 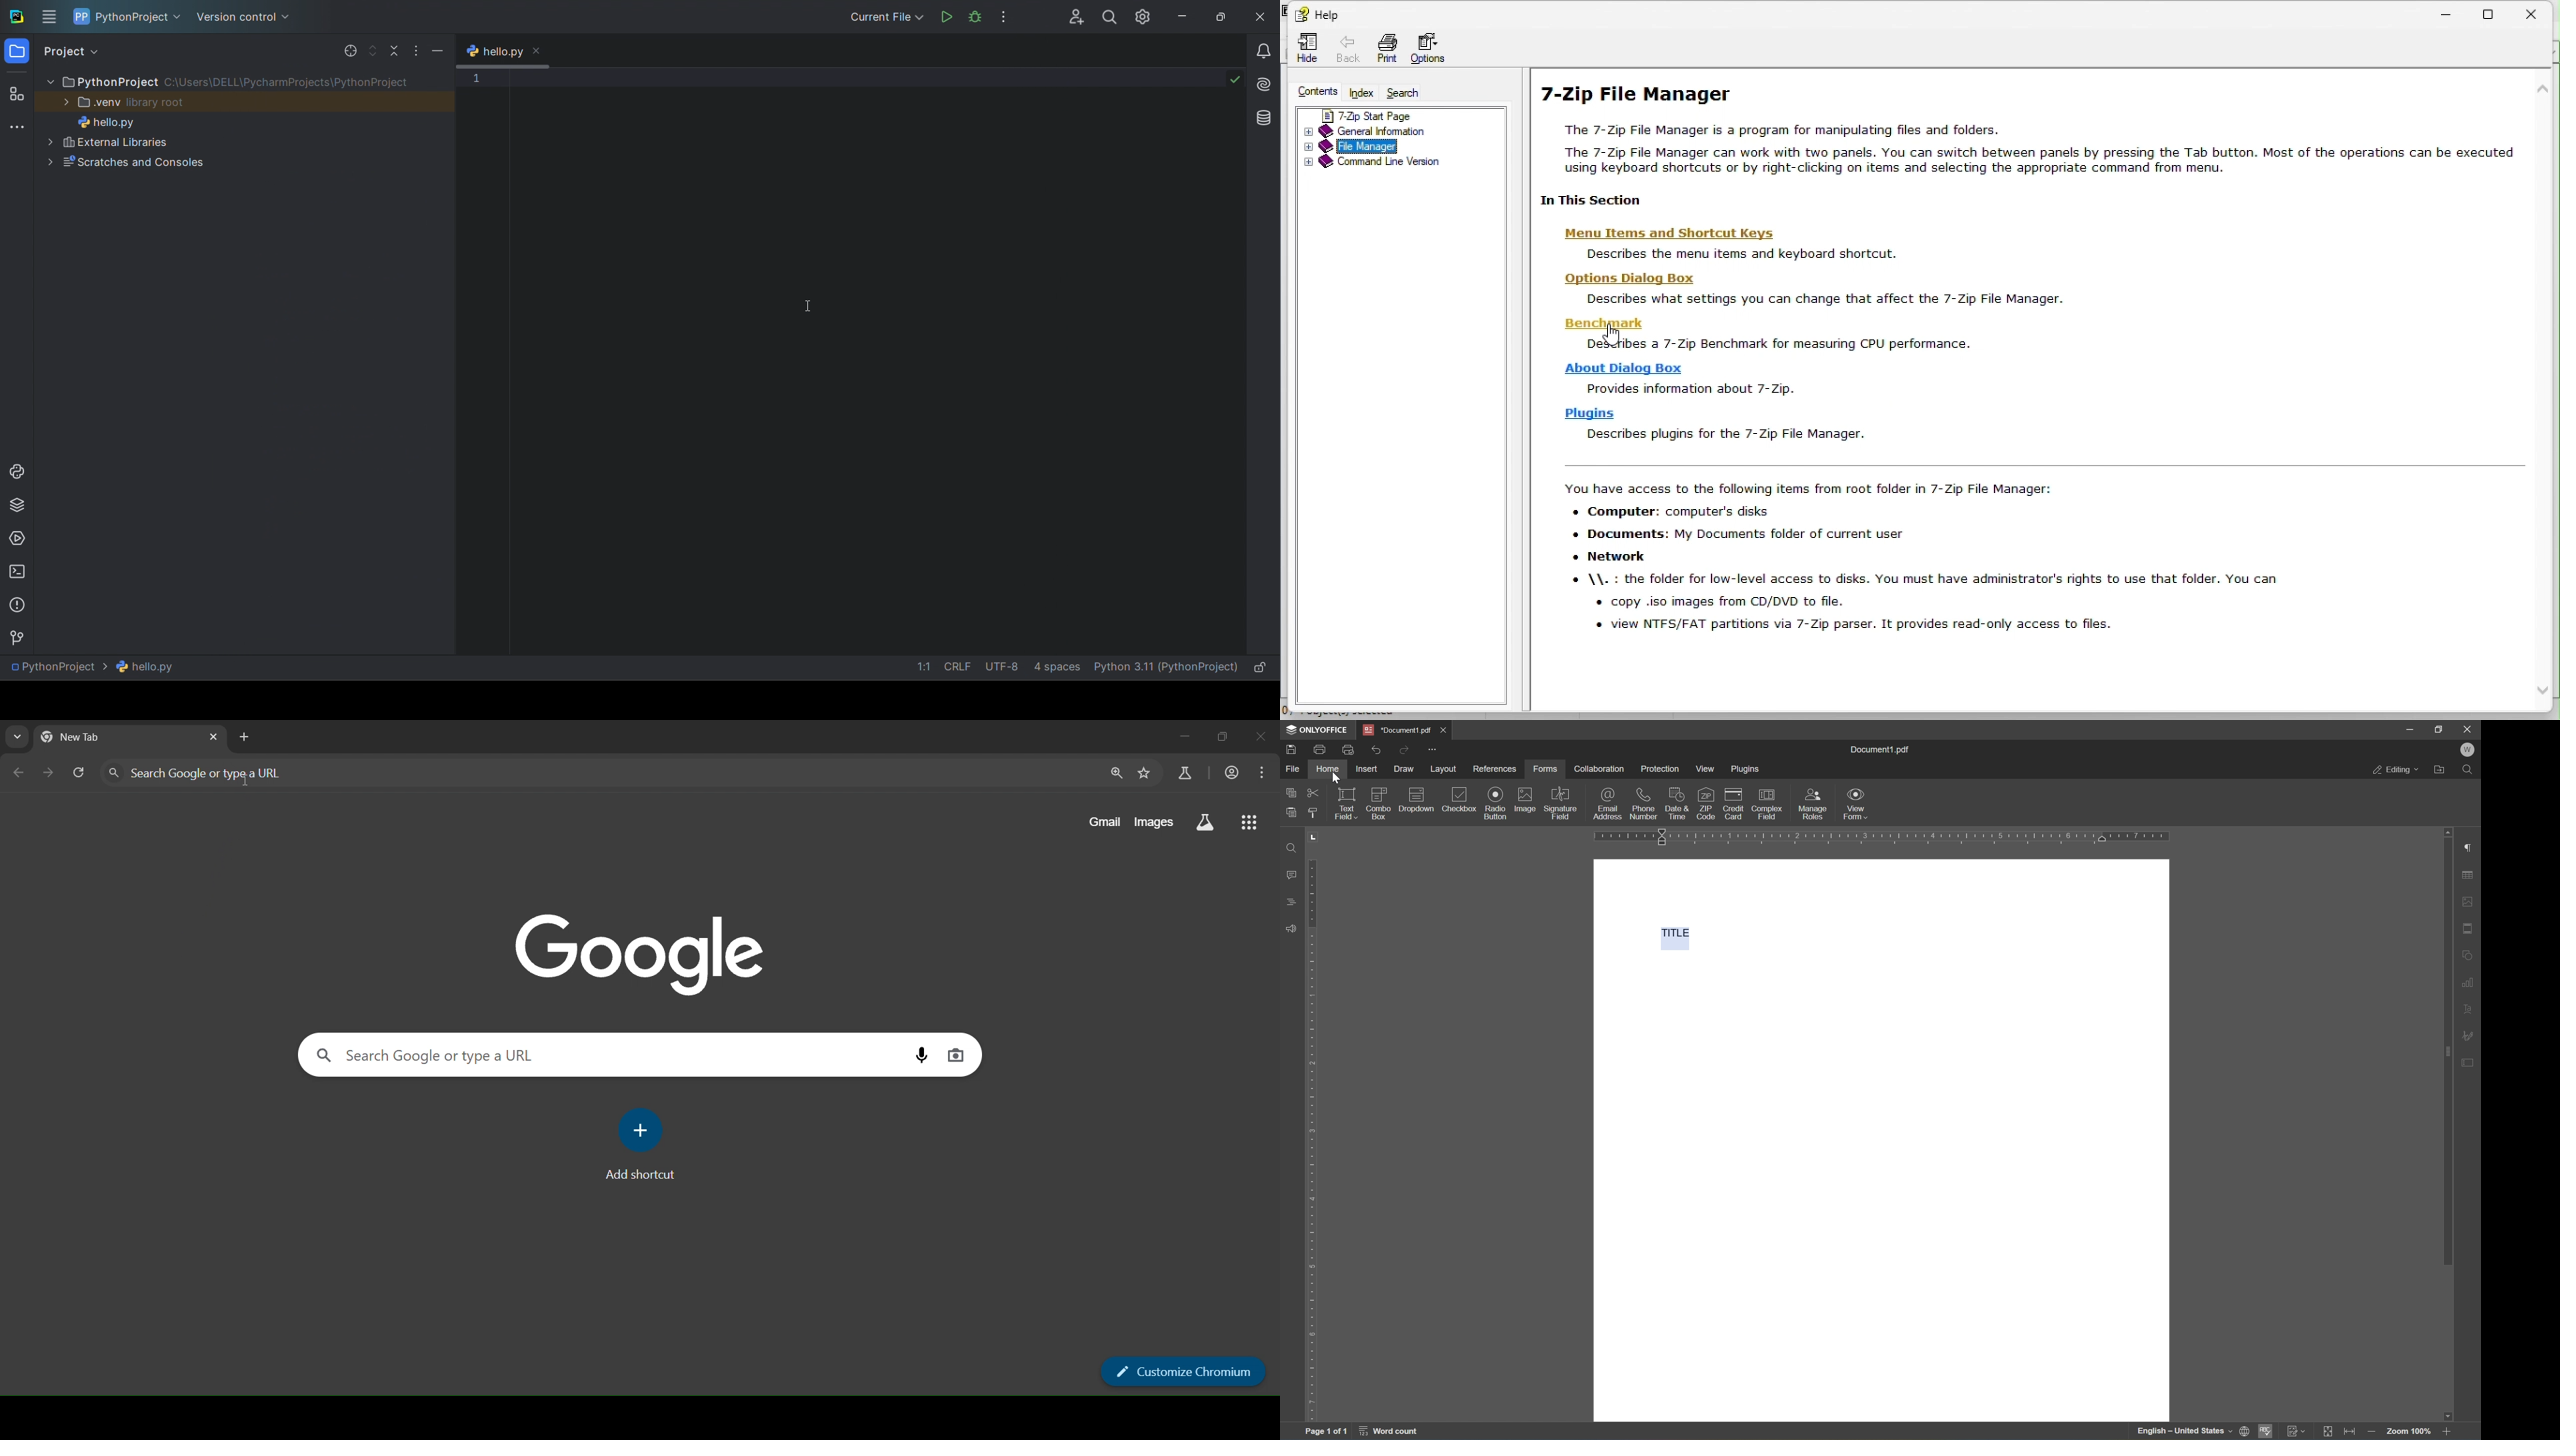 I want to click on Search Google or type a URL, so click(x=599, y=772).